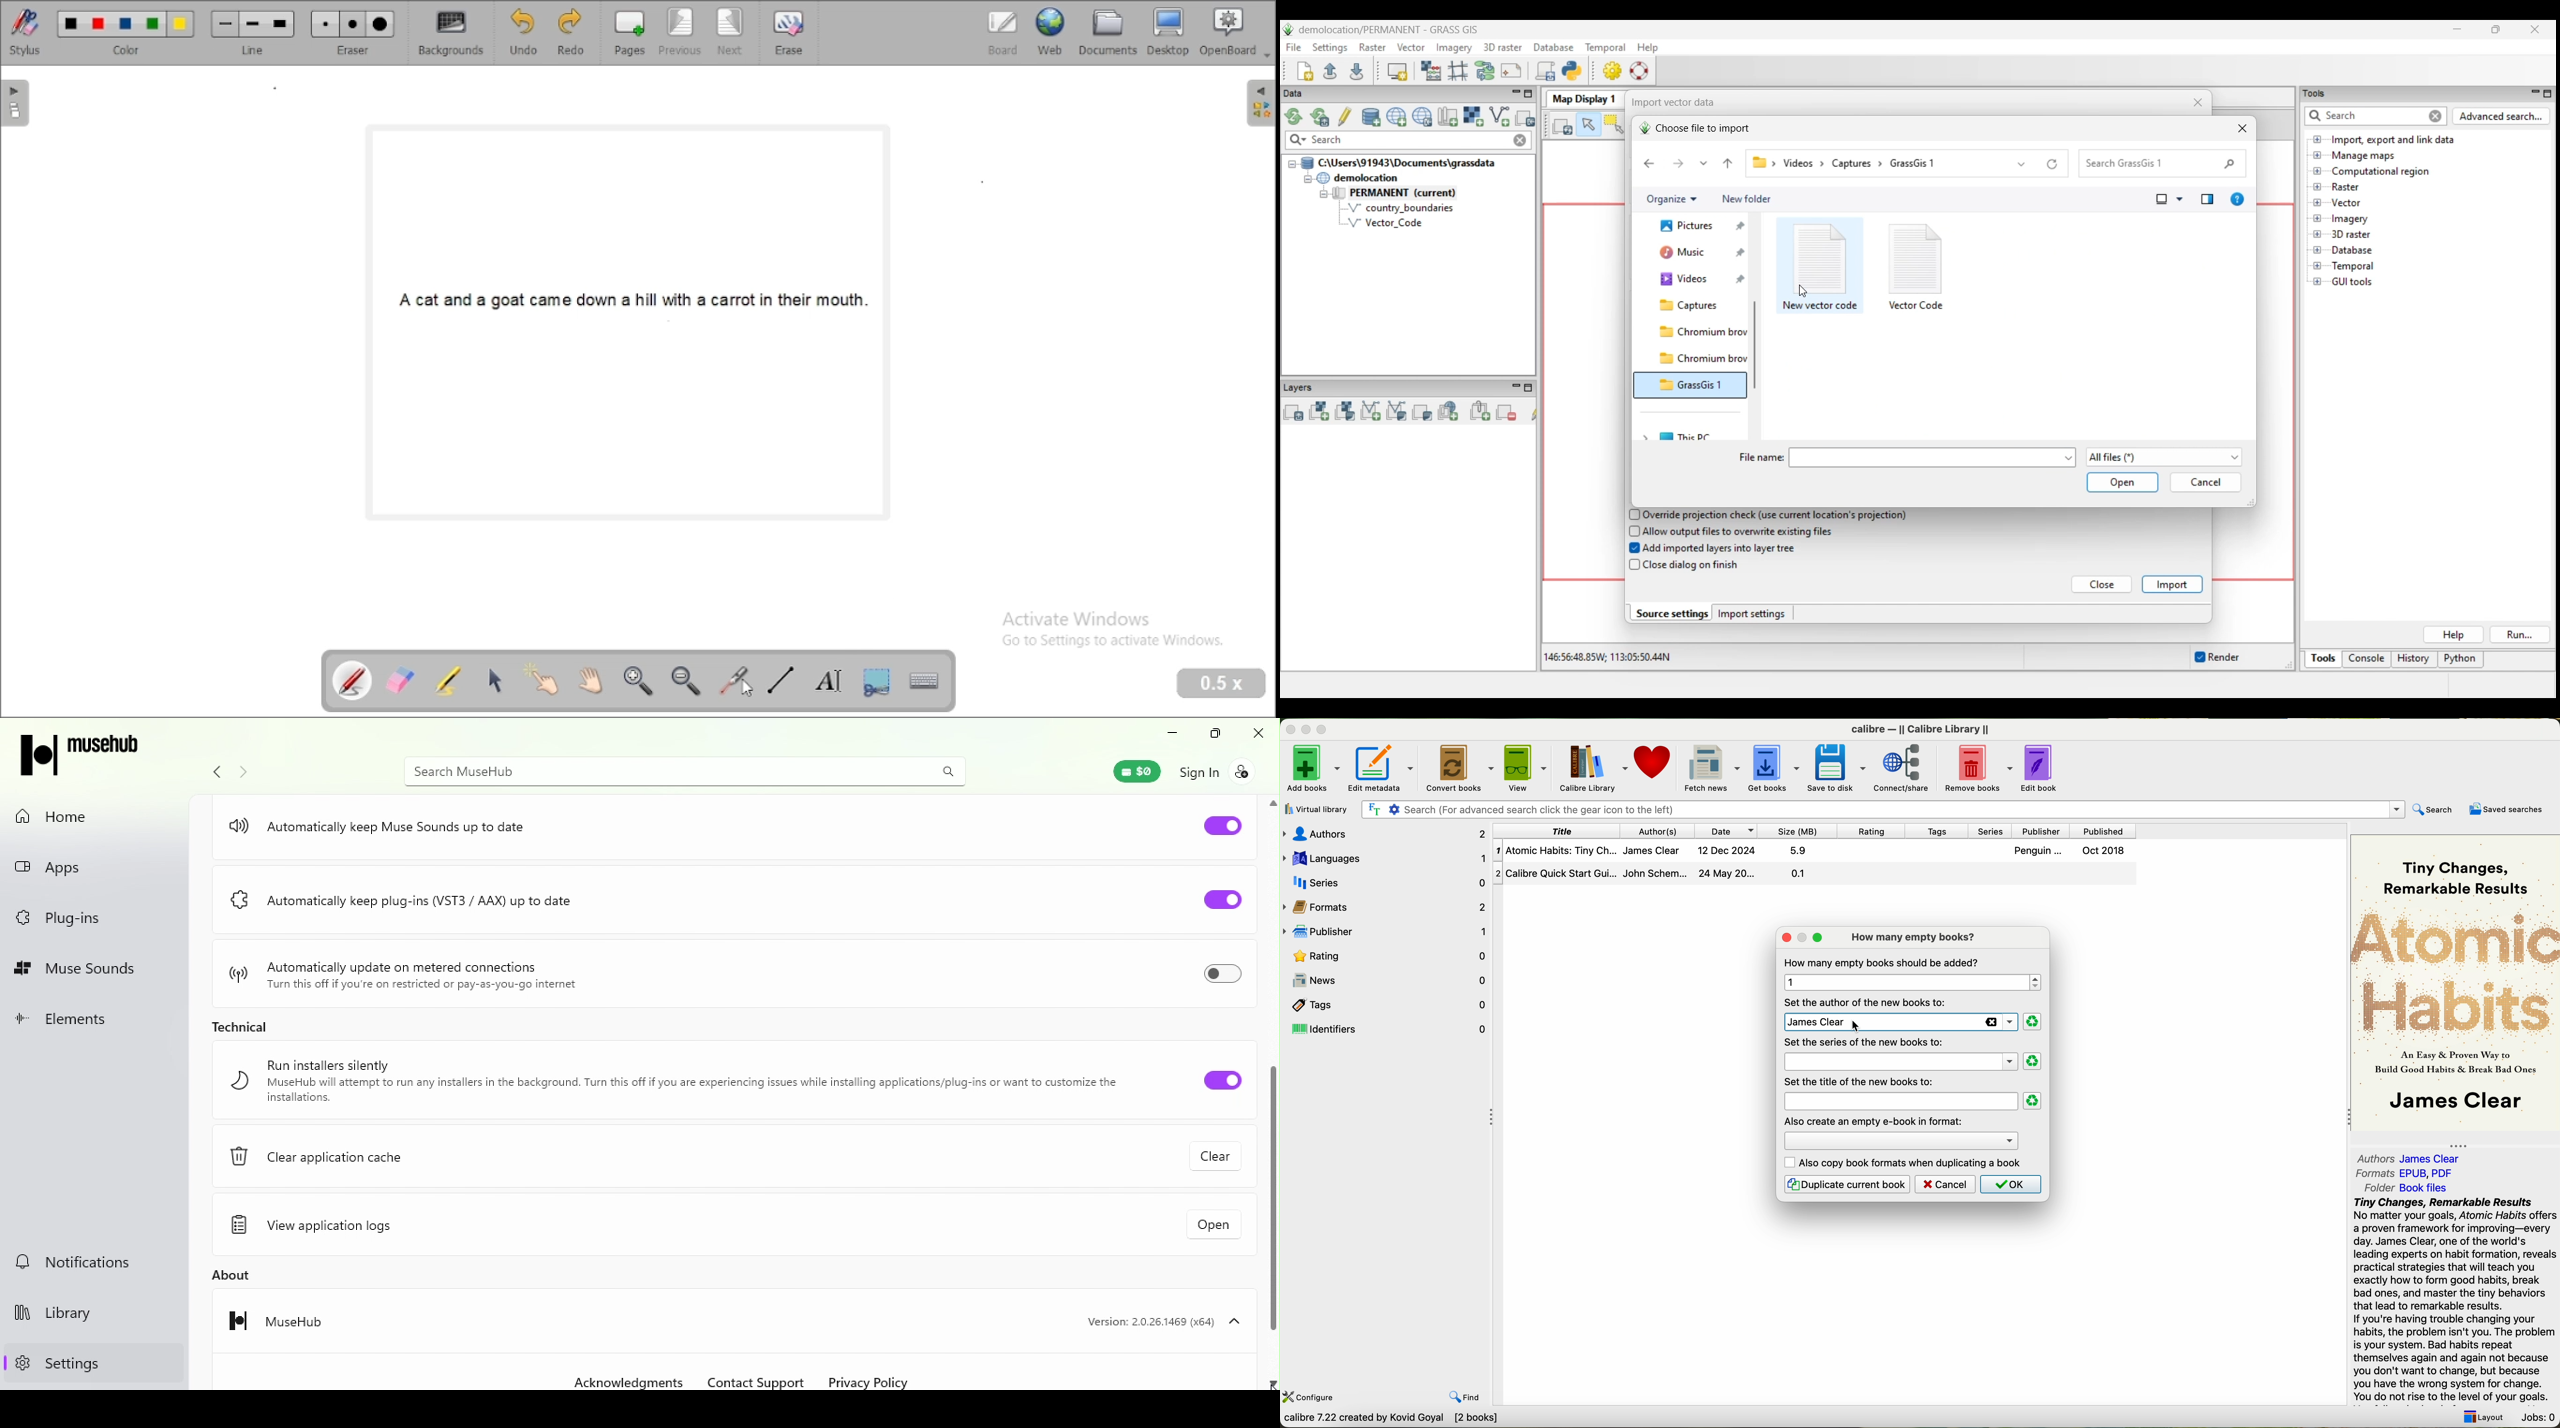  Describe the element at coordinates (1313, 768) in the screenshot. I see `click on add books options` at that location.